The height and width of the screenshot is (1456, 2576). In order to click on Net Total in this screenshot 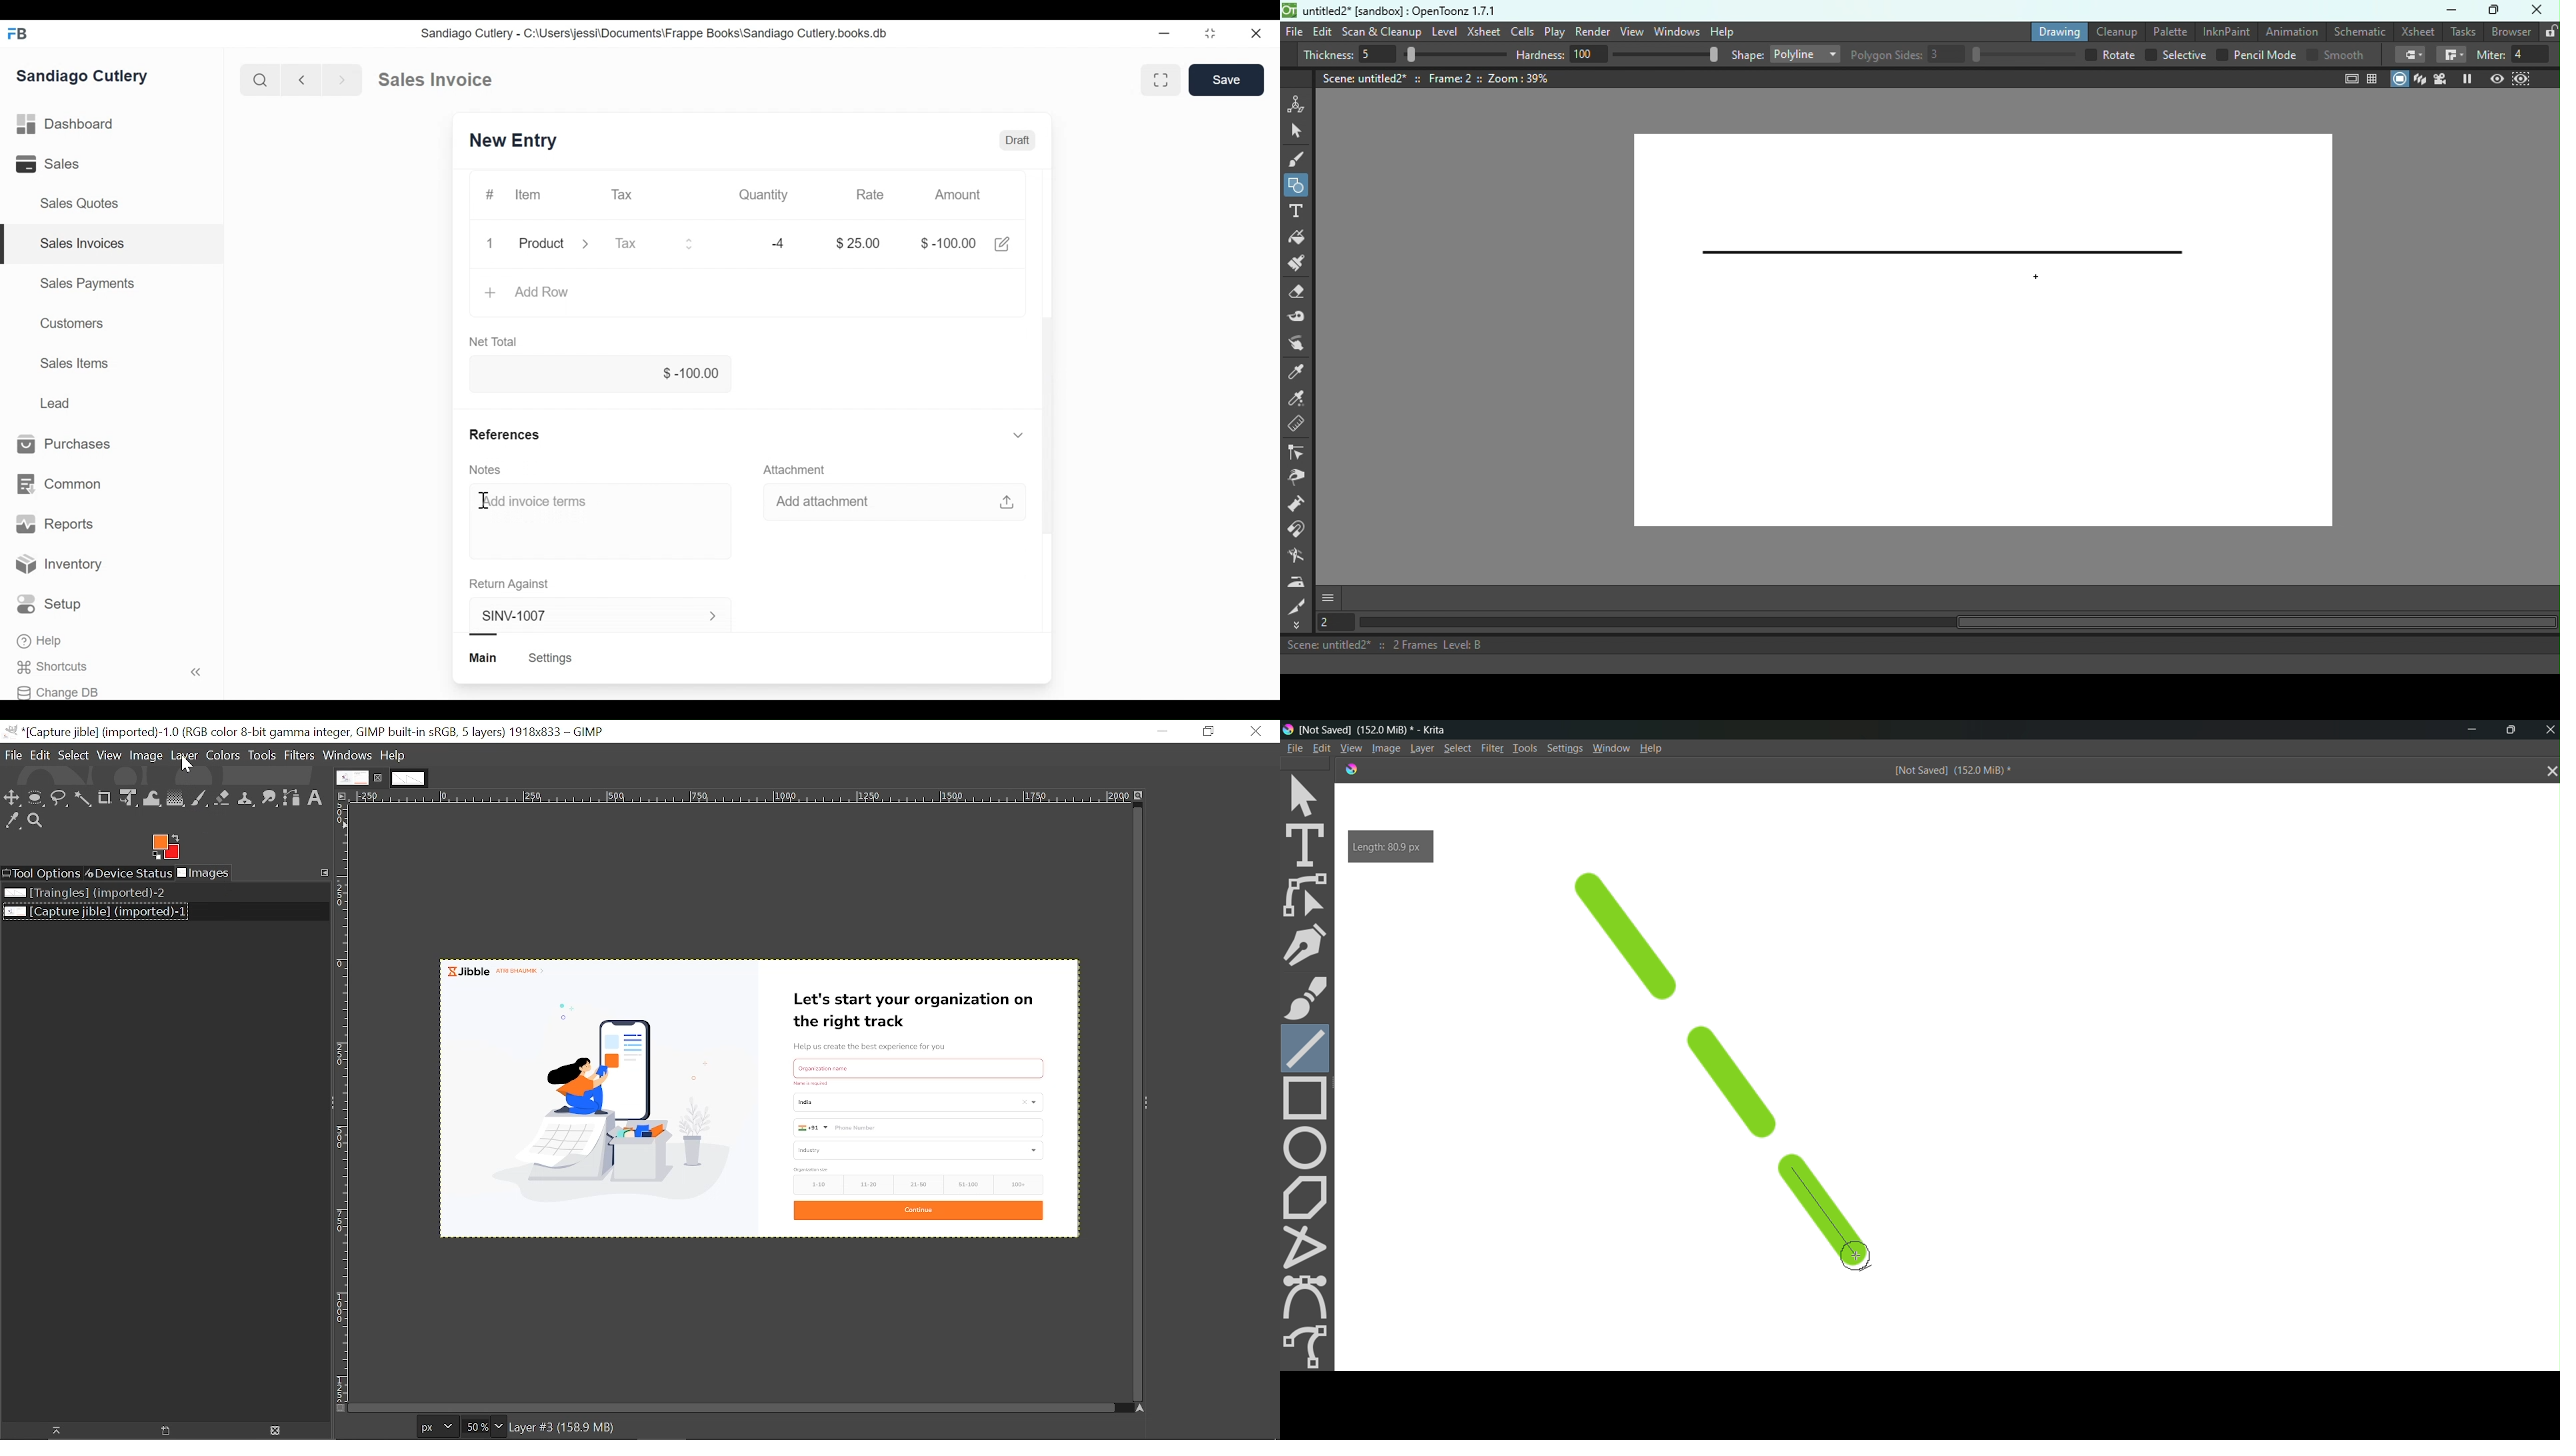, I will do `click(496, 341)`.